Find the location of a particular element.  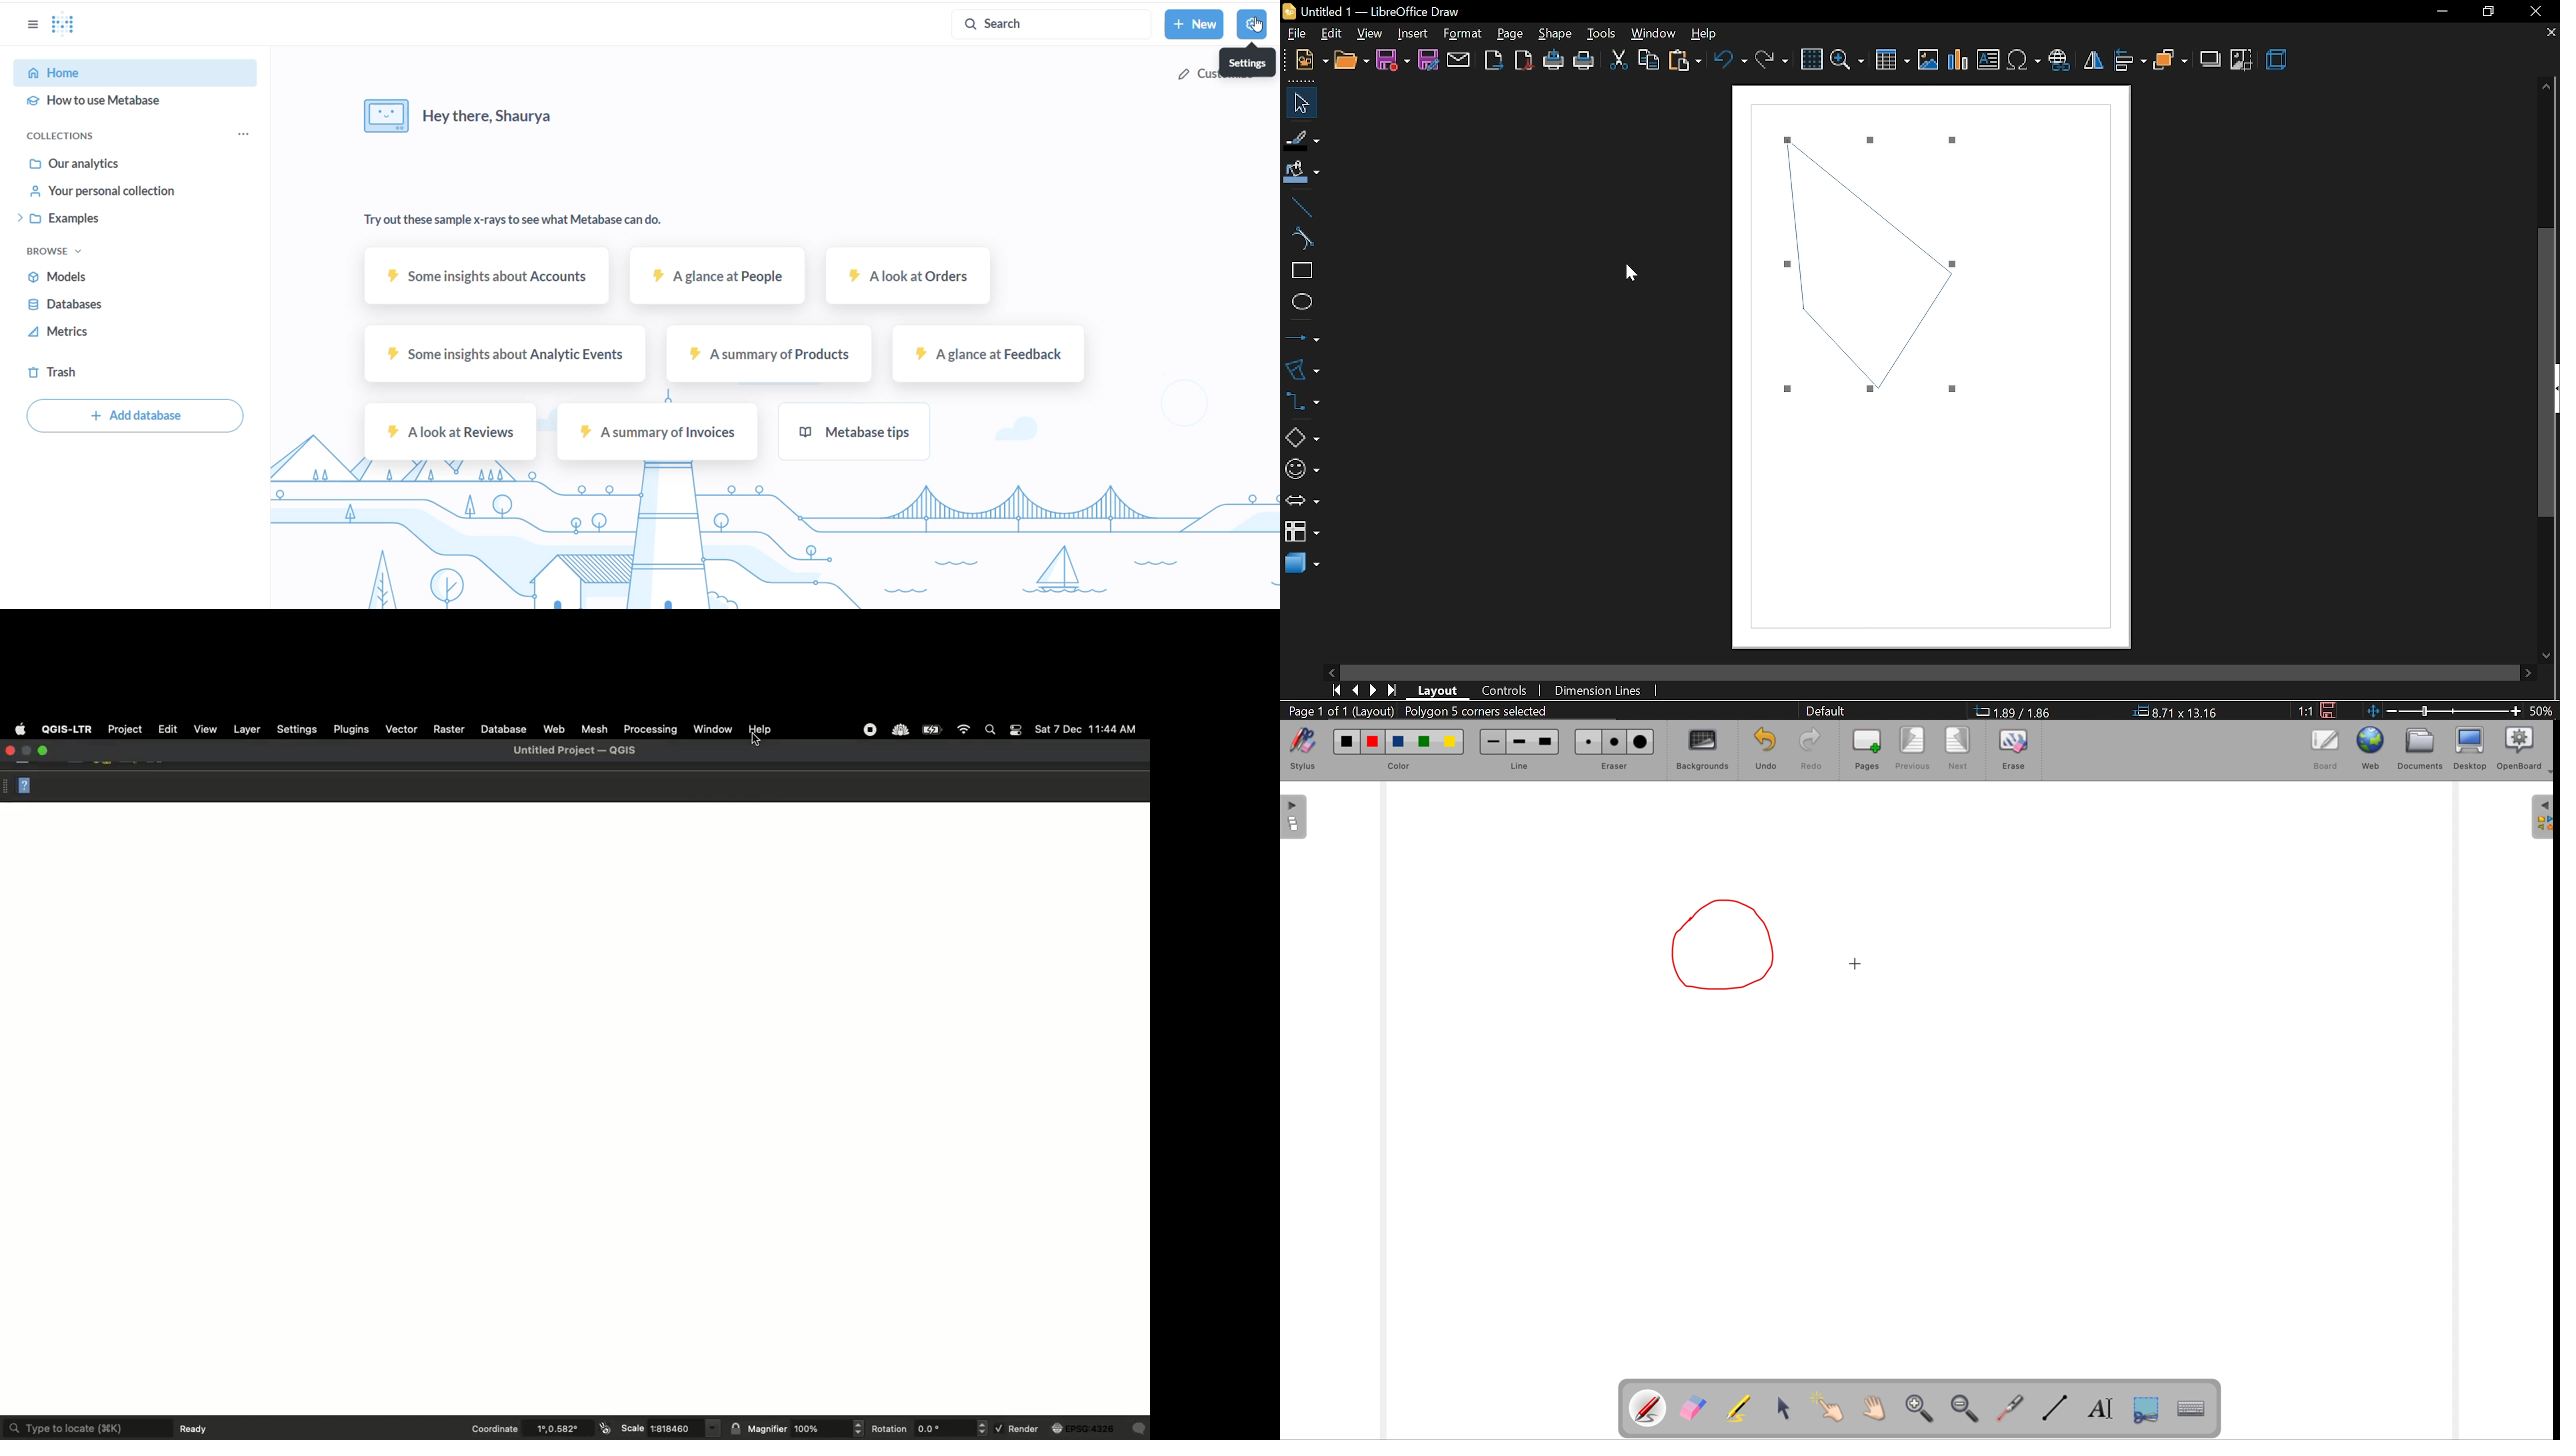

arrows is located at coordinates (1302, 502).